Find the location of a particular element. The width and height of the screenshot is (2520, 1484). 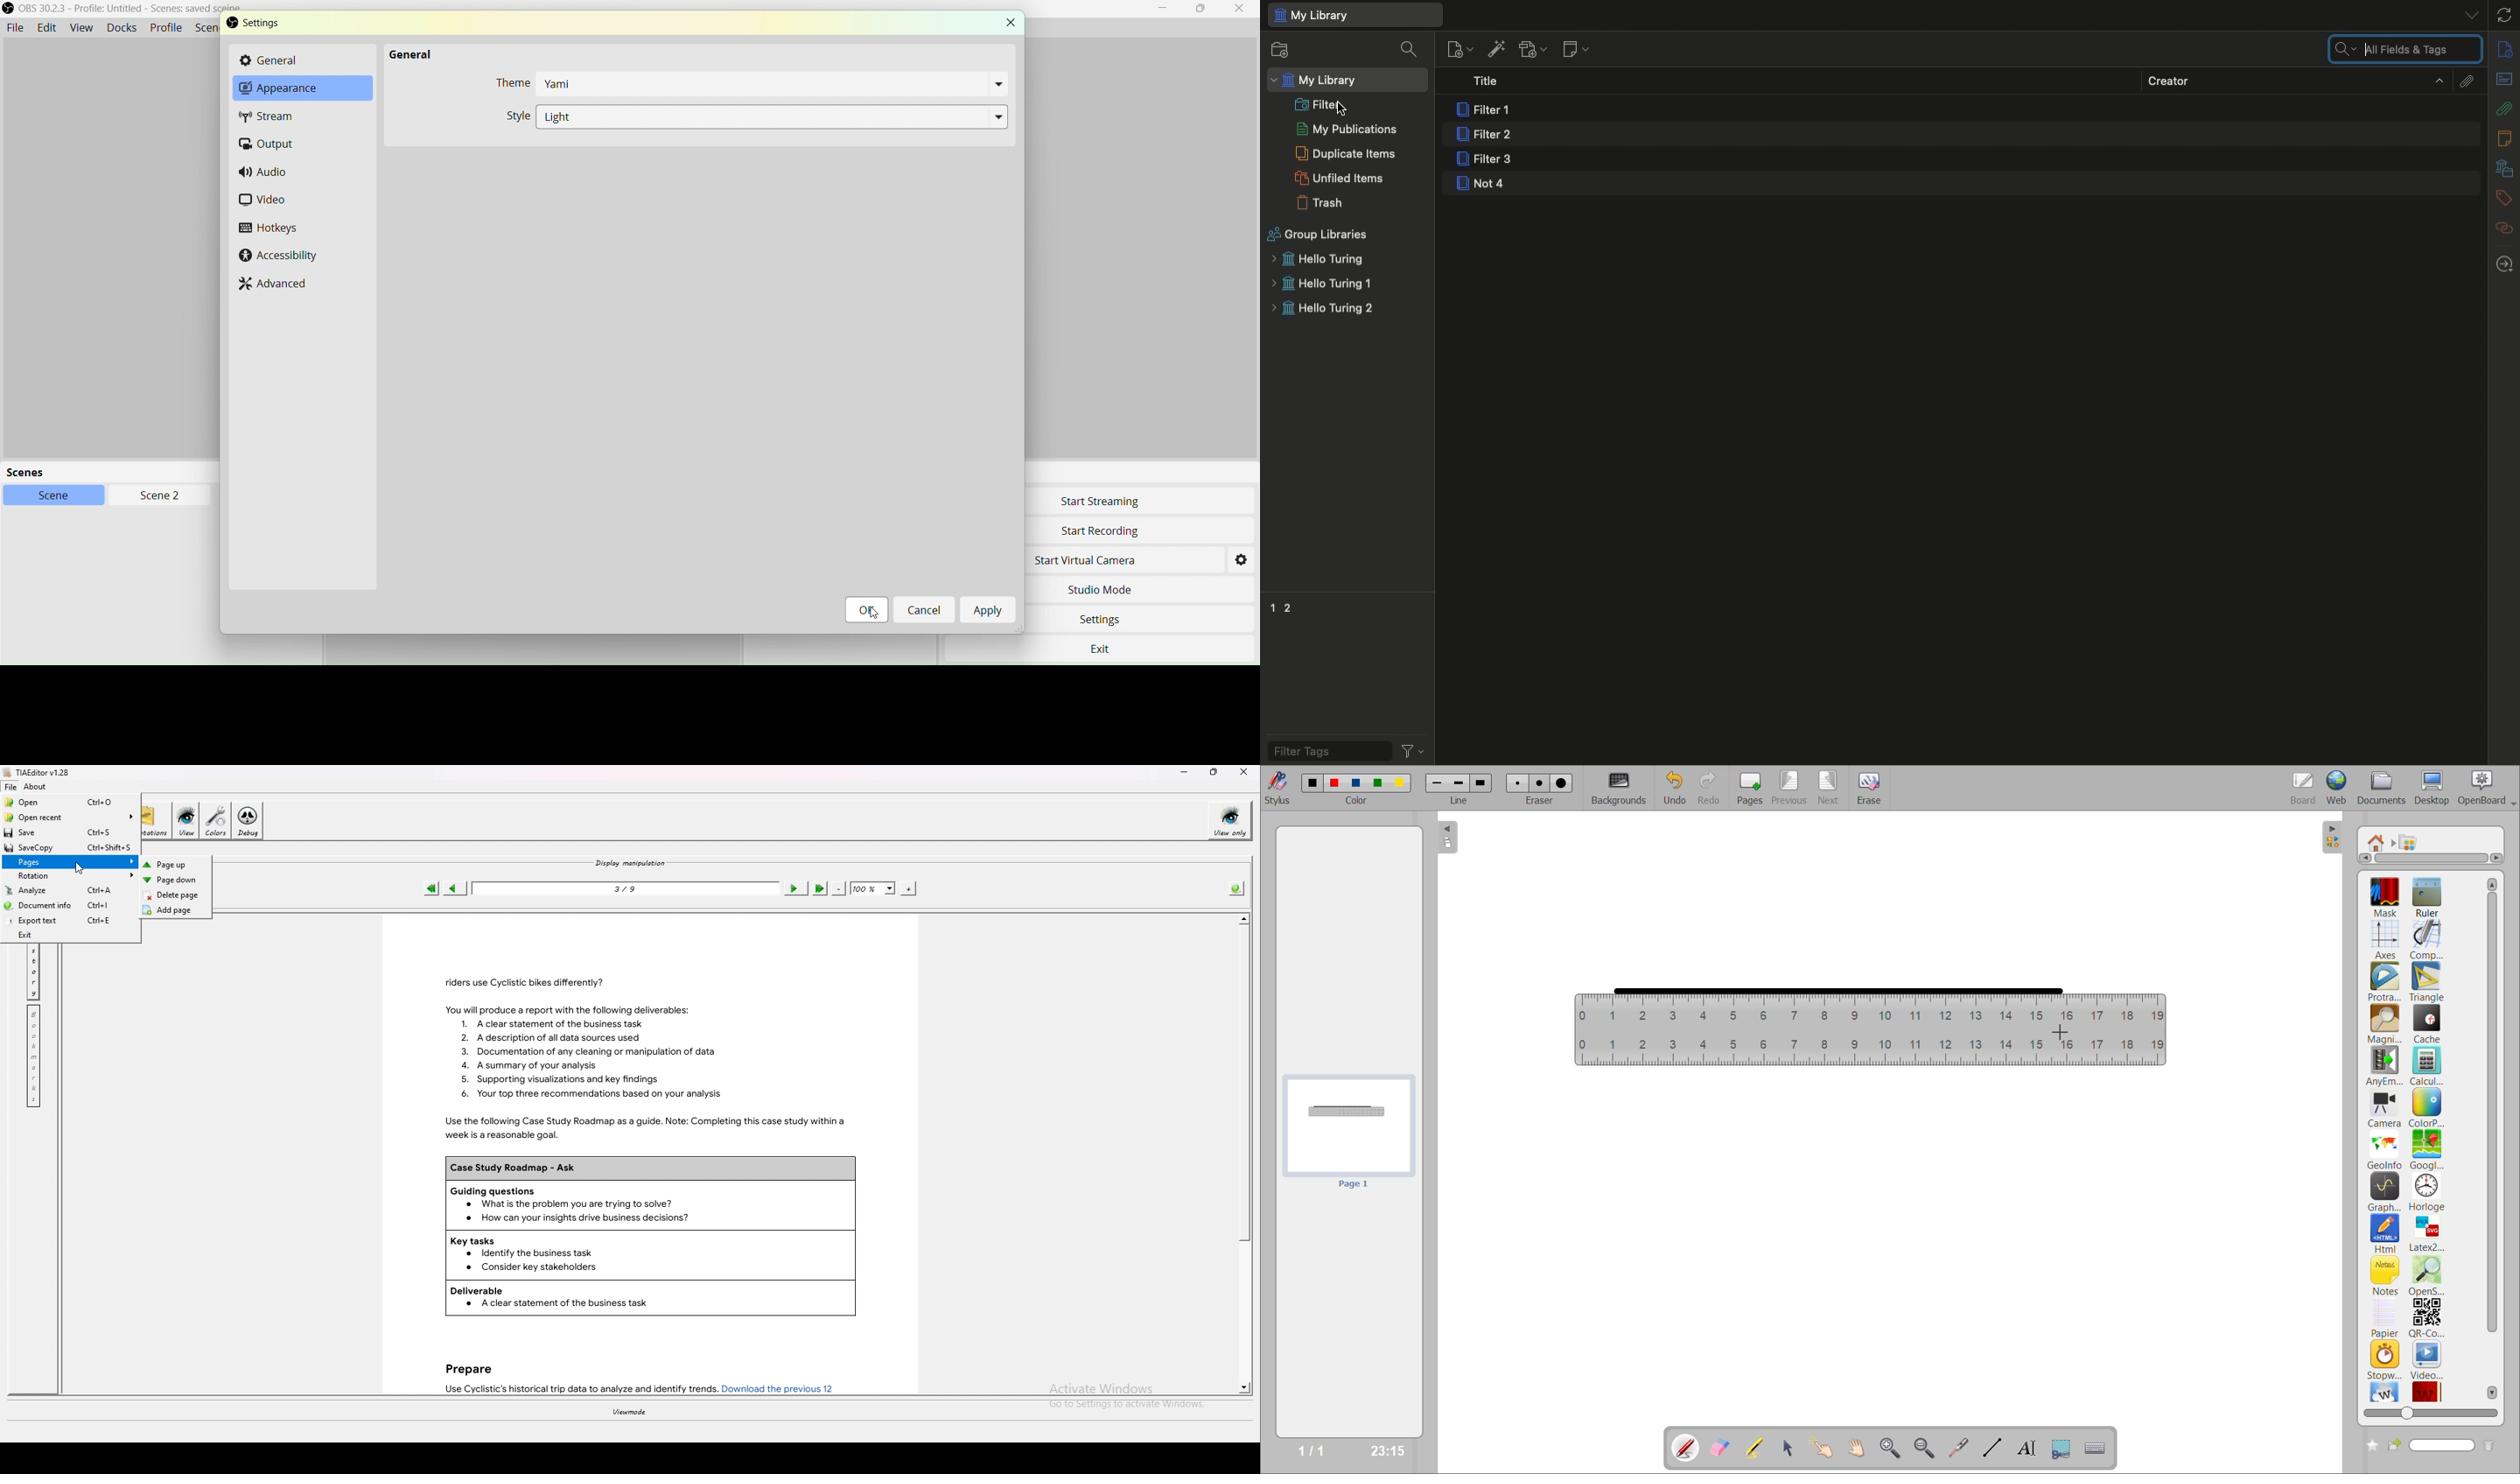

Exit is located at coordinates (1104, 649).